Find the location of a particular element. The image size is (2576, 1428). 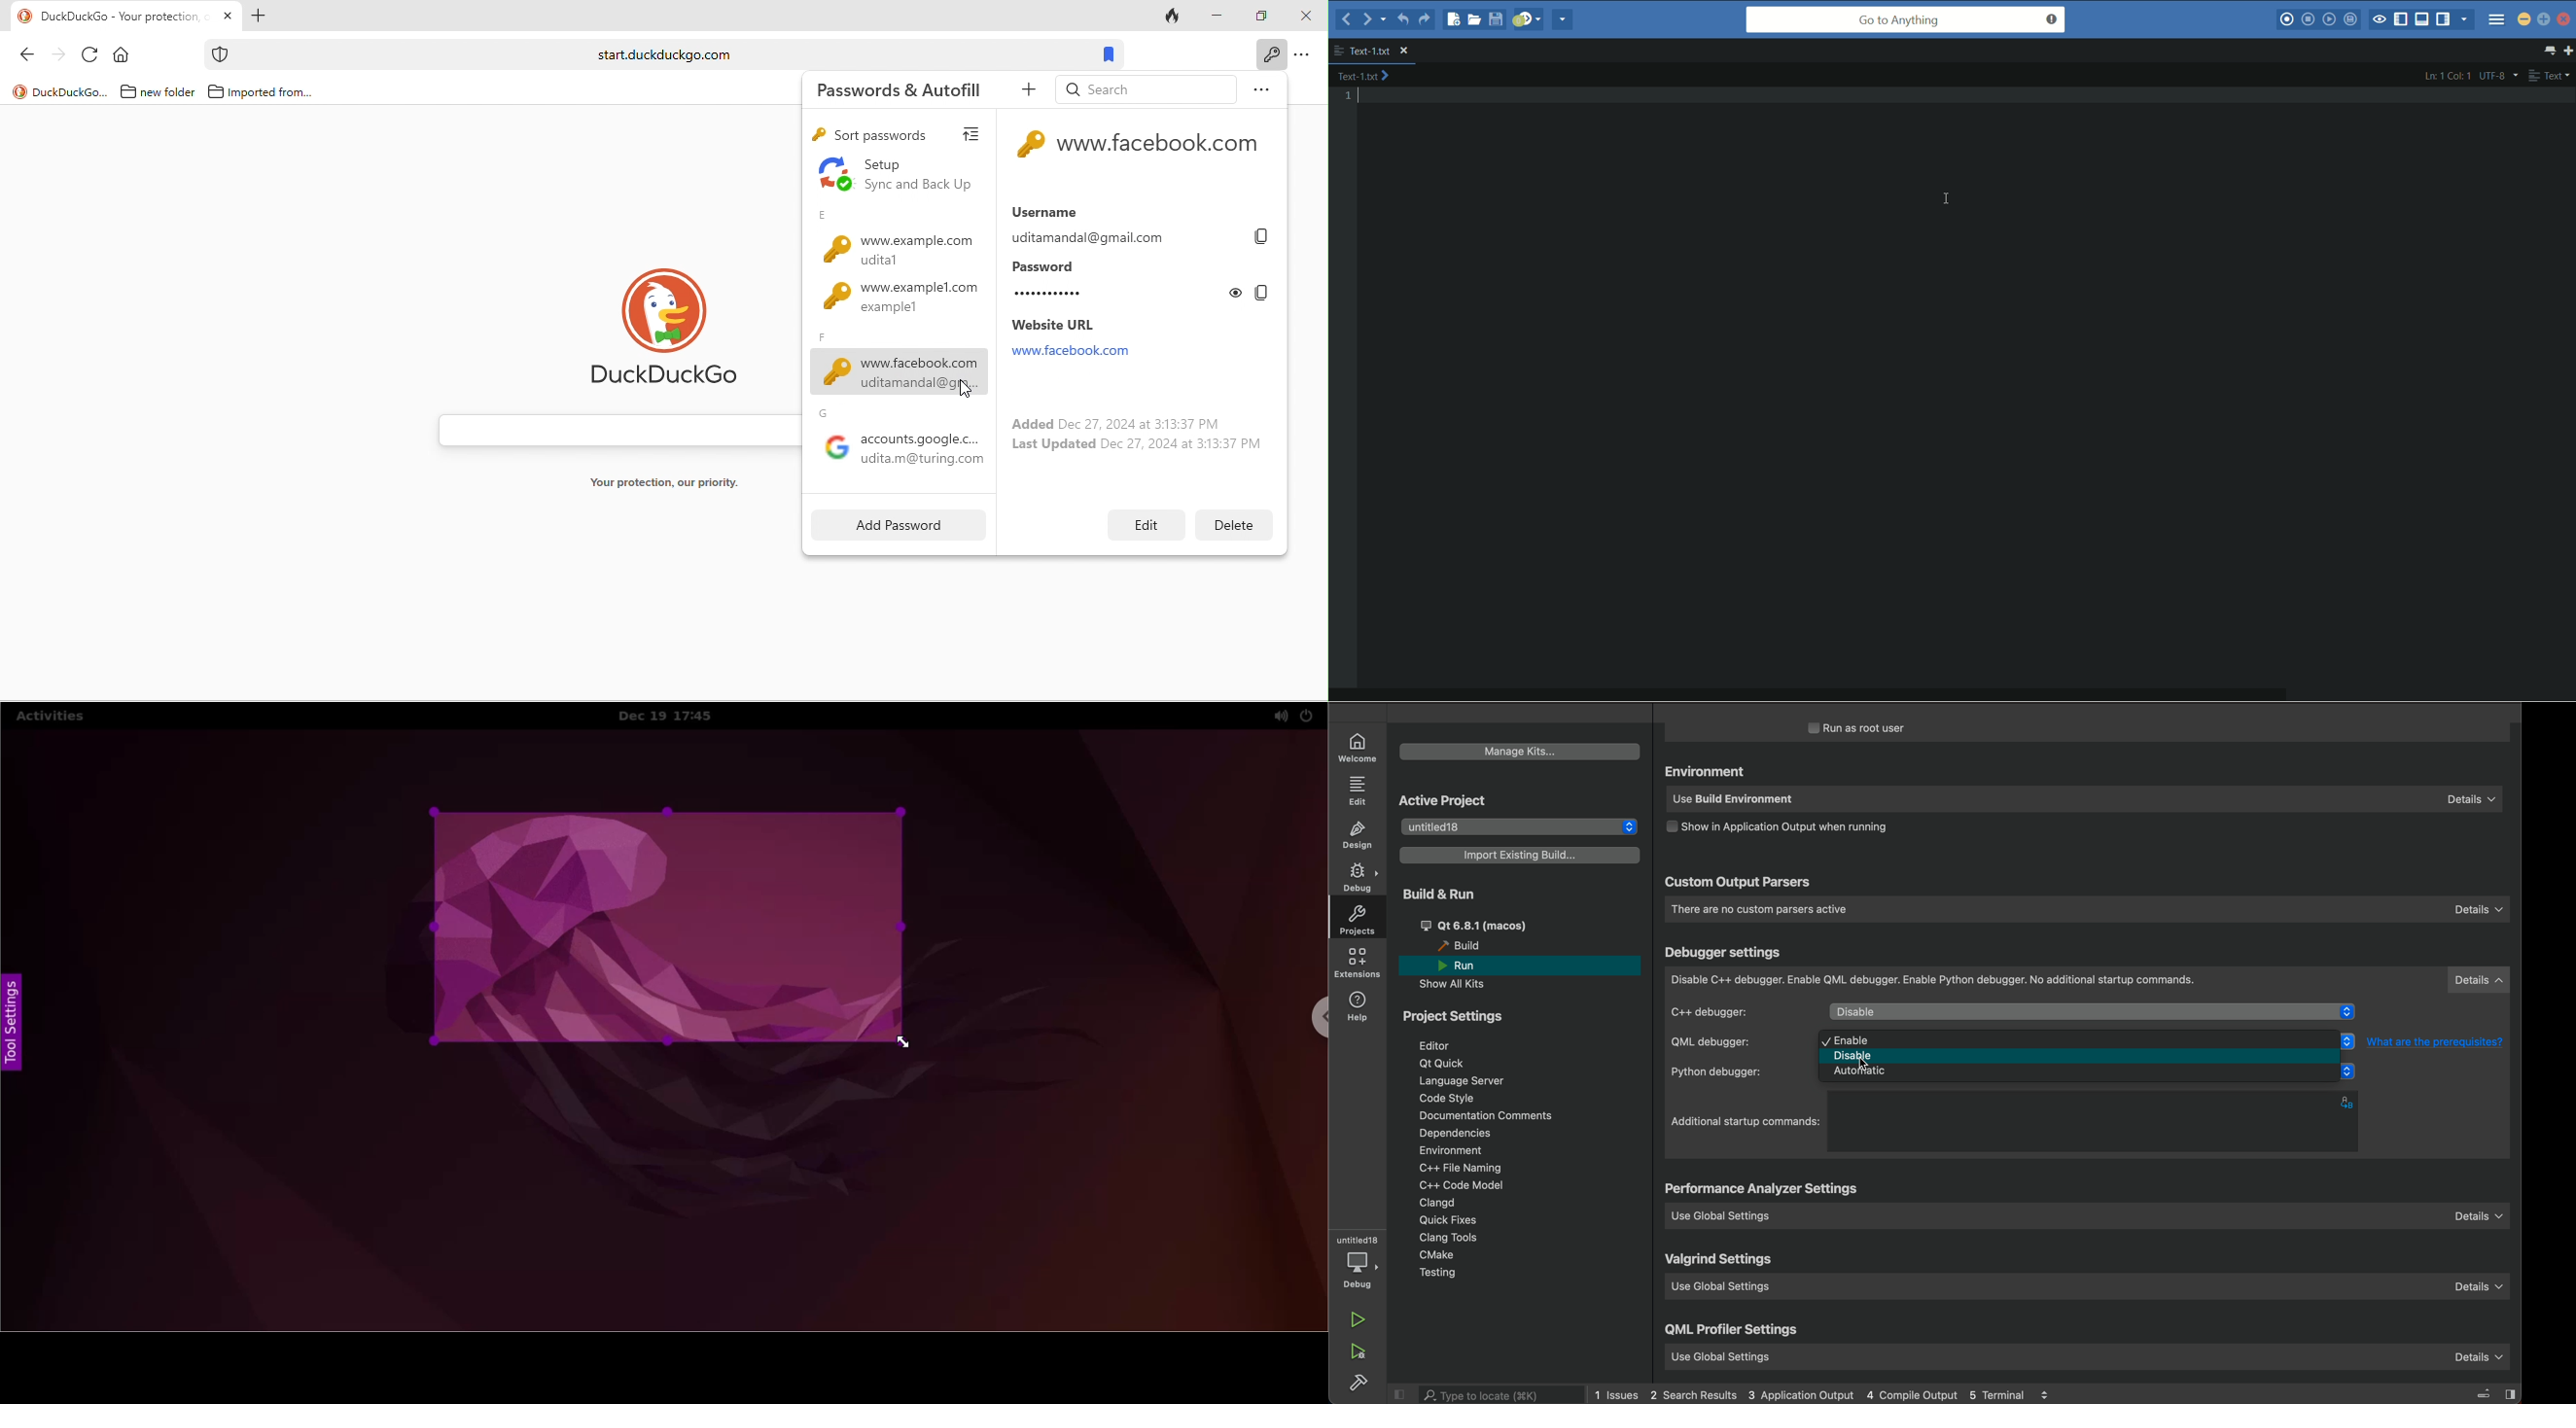

environment is located at coordinates (1450, 1150).